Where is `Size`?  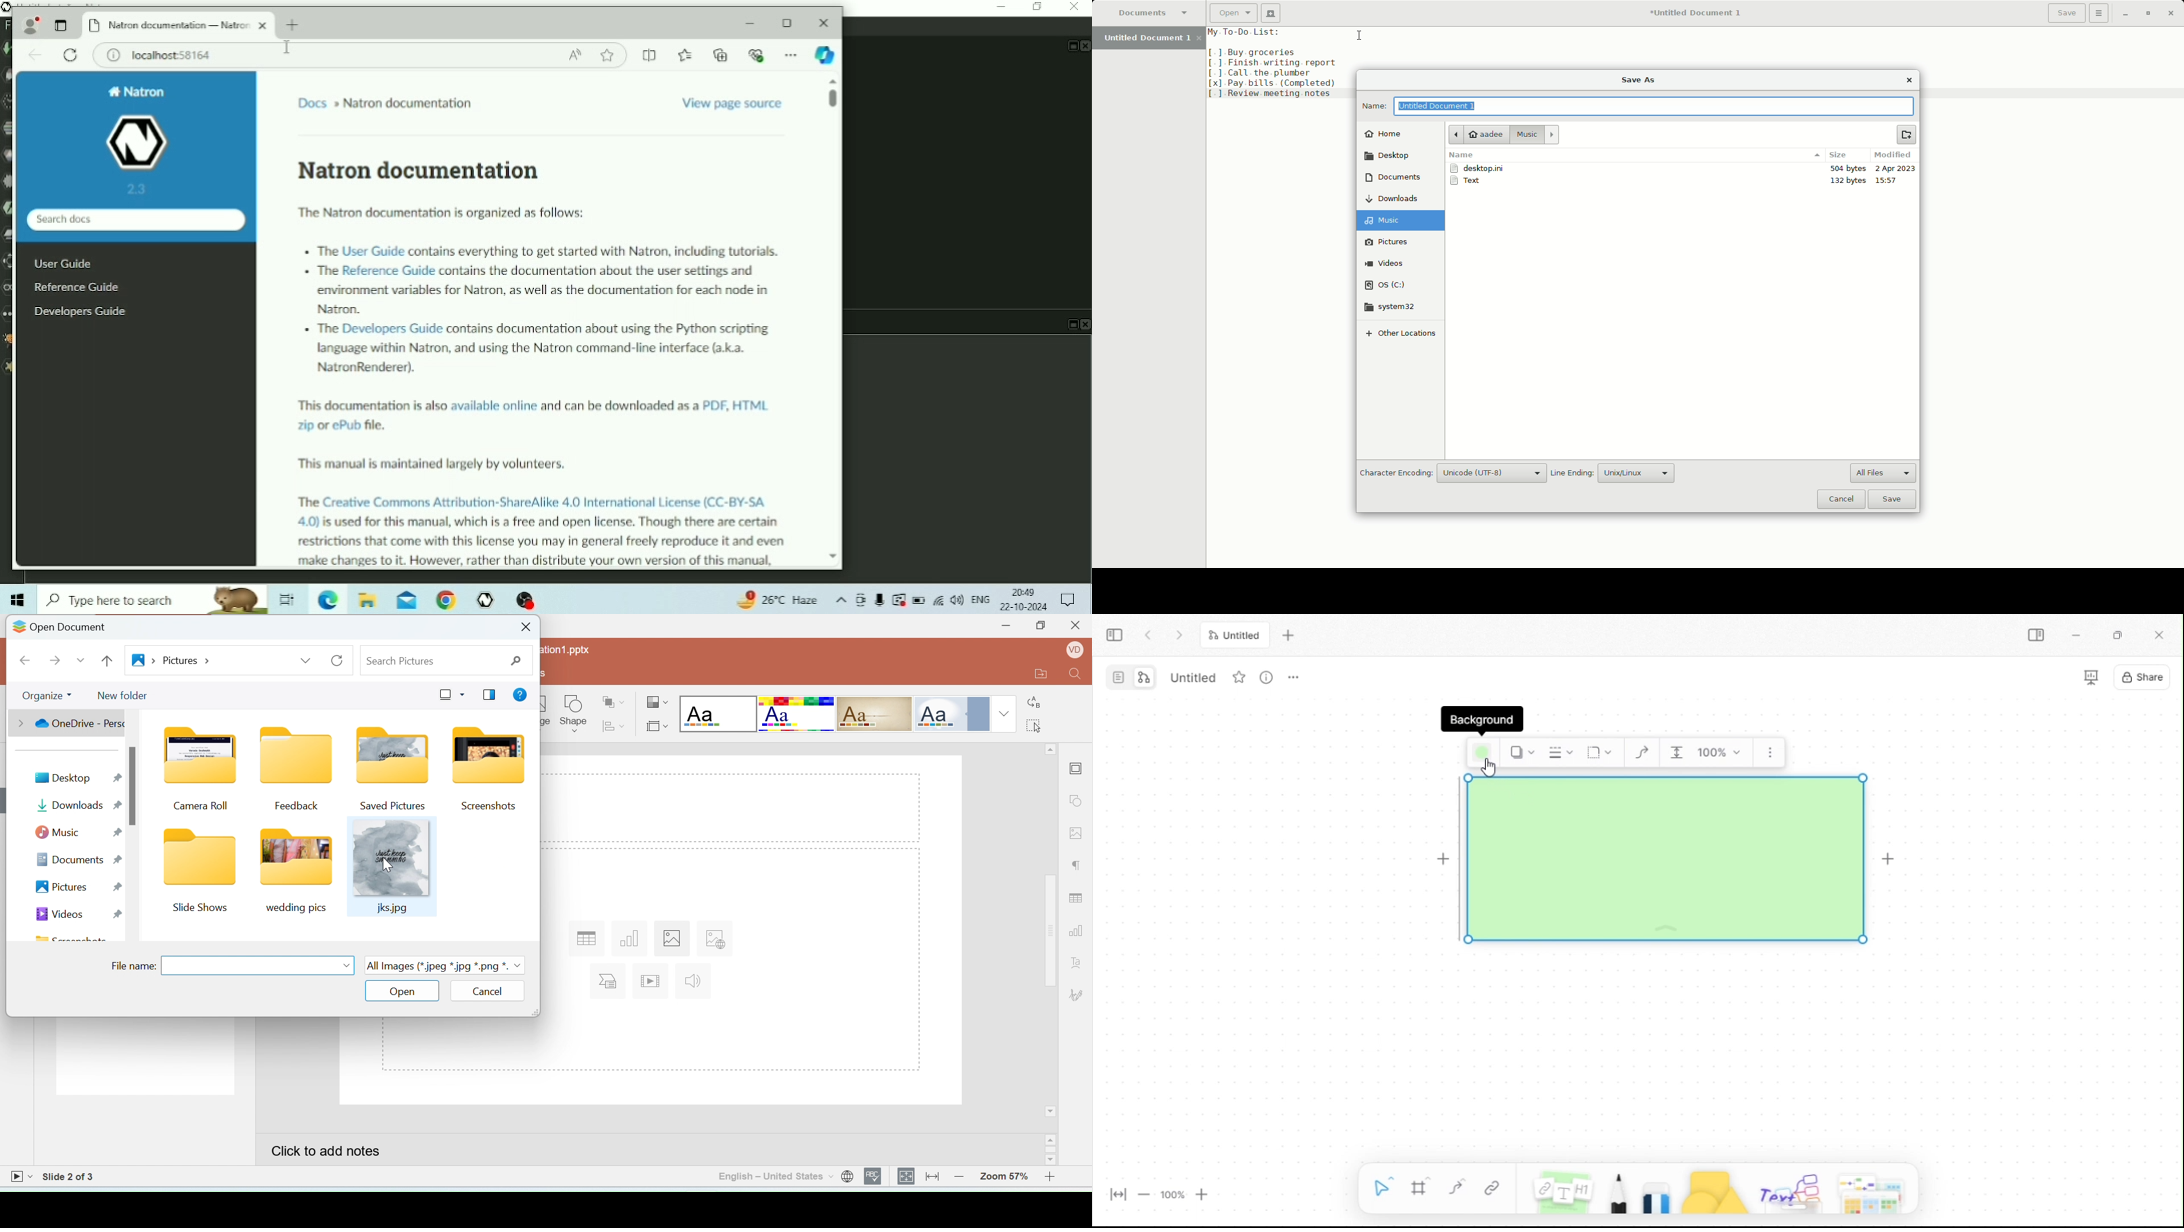
Size is located at coordinates (1842, 155).